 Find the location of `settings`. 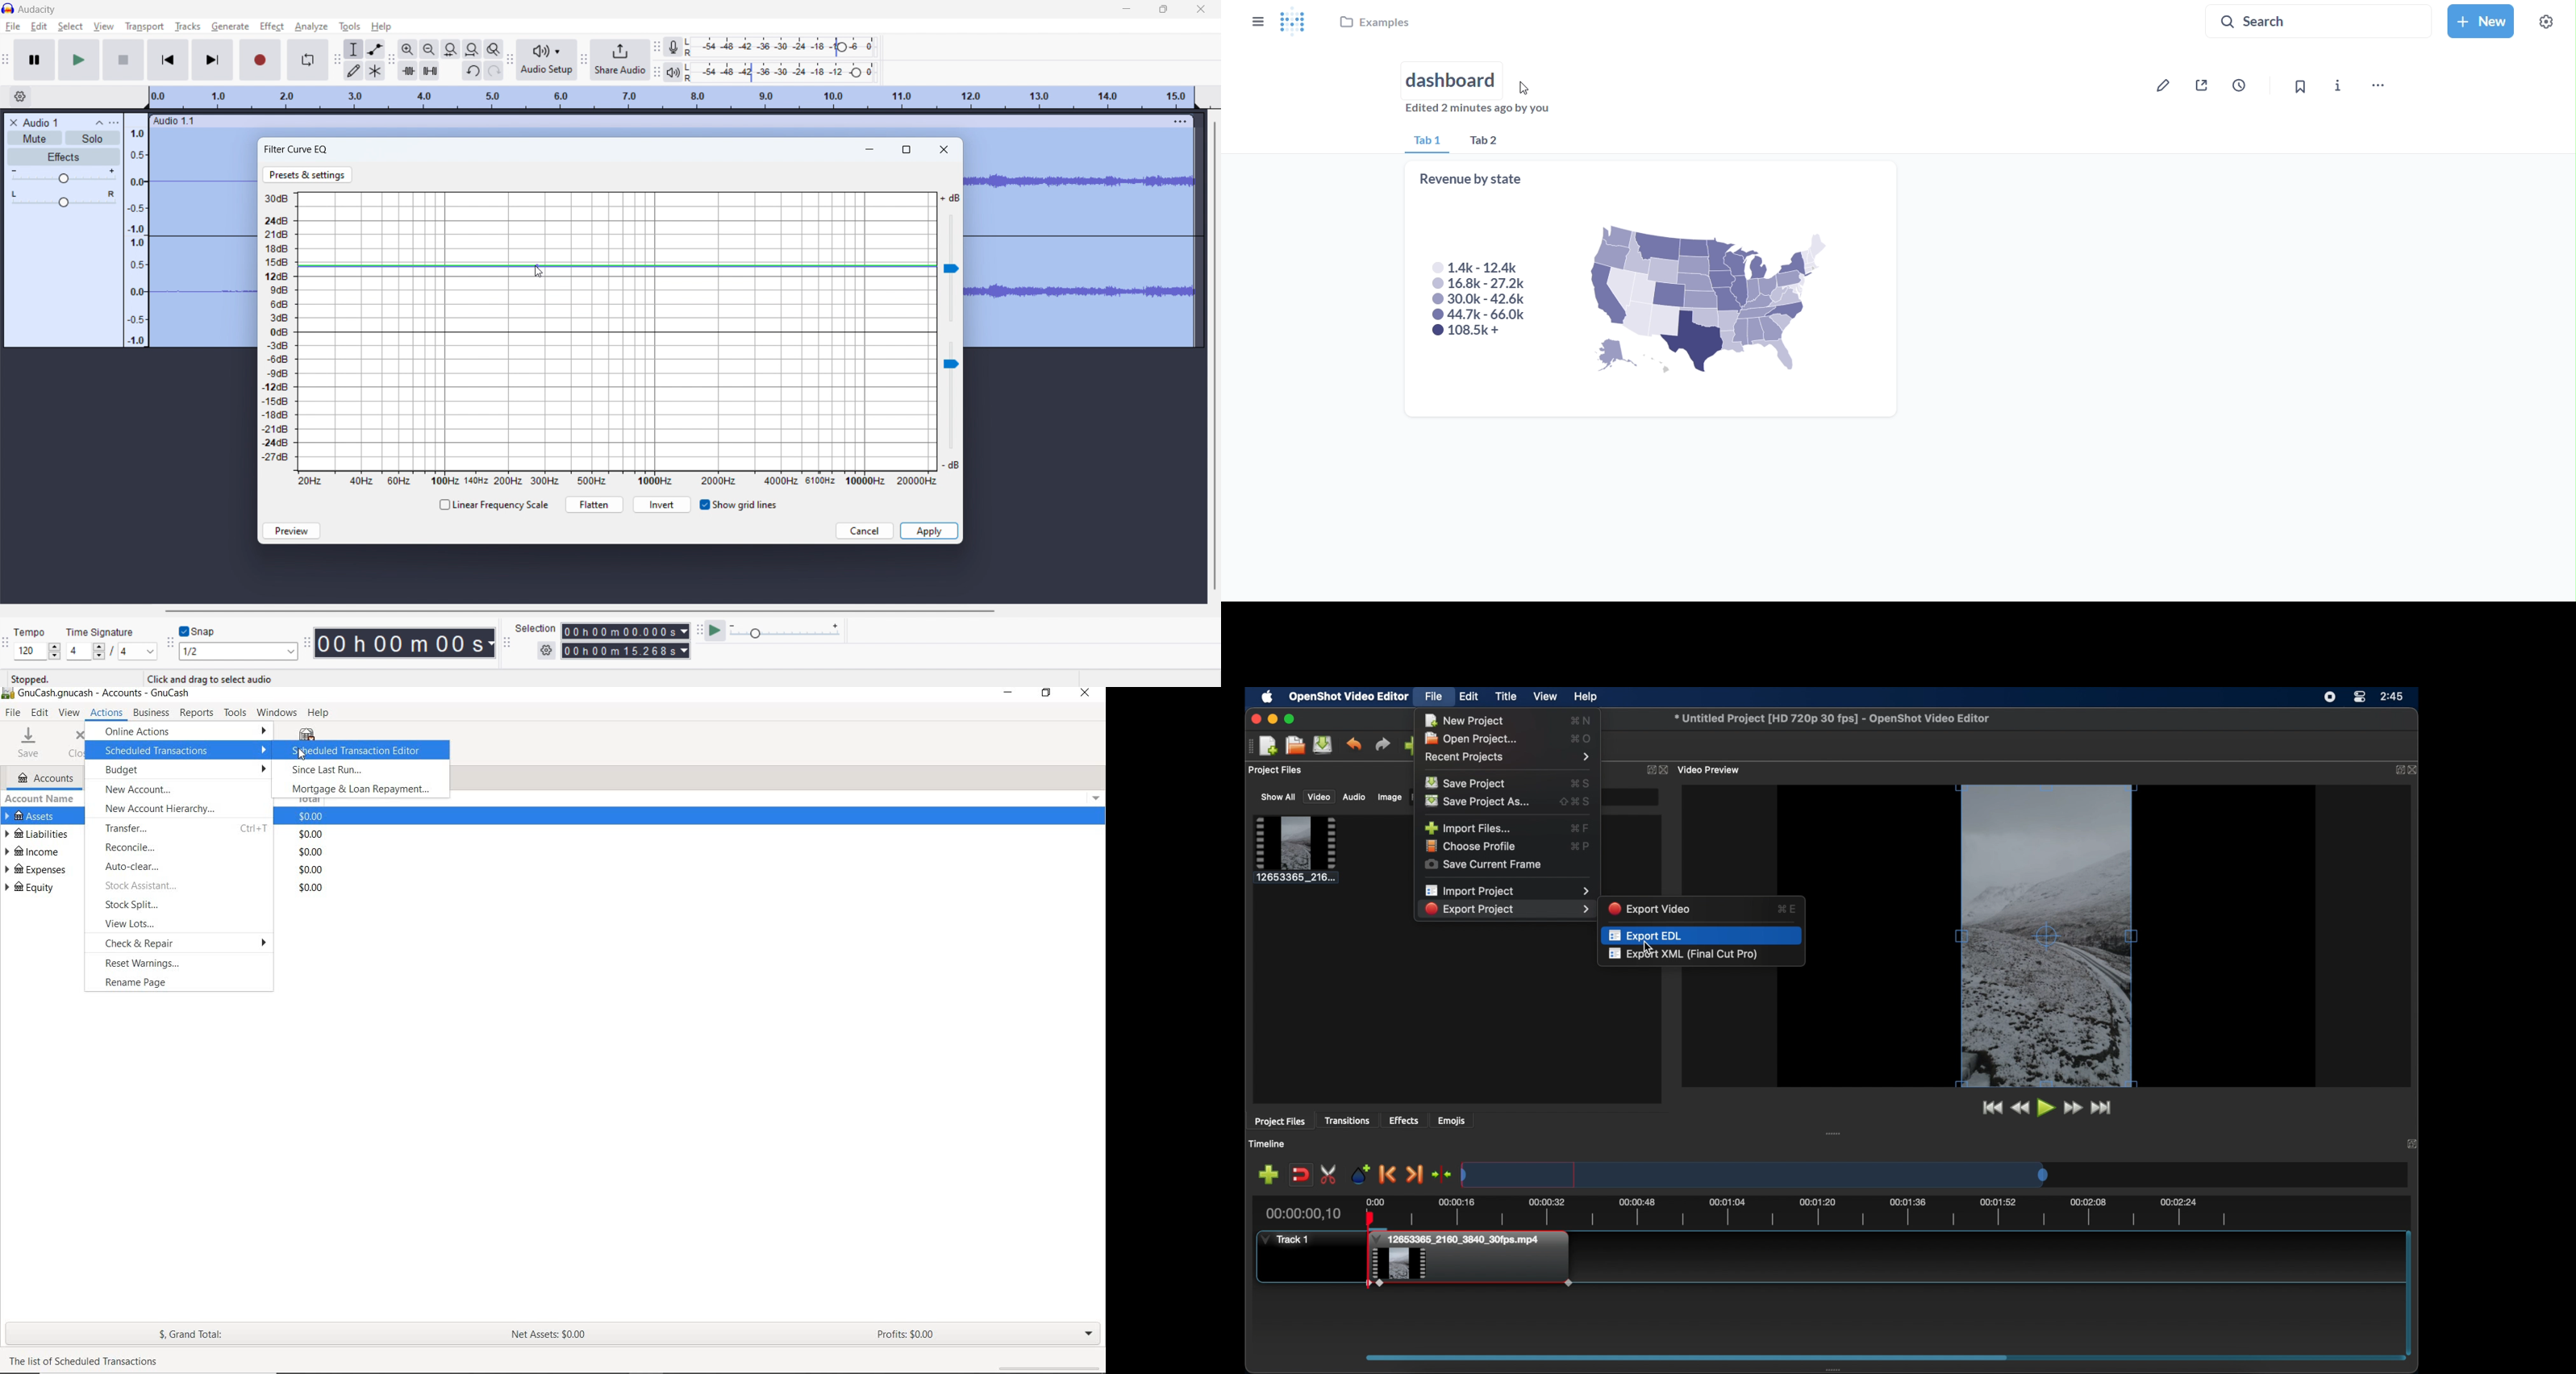

settings is located at coordinates (546, 651).